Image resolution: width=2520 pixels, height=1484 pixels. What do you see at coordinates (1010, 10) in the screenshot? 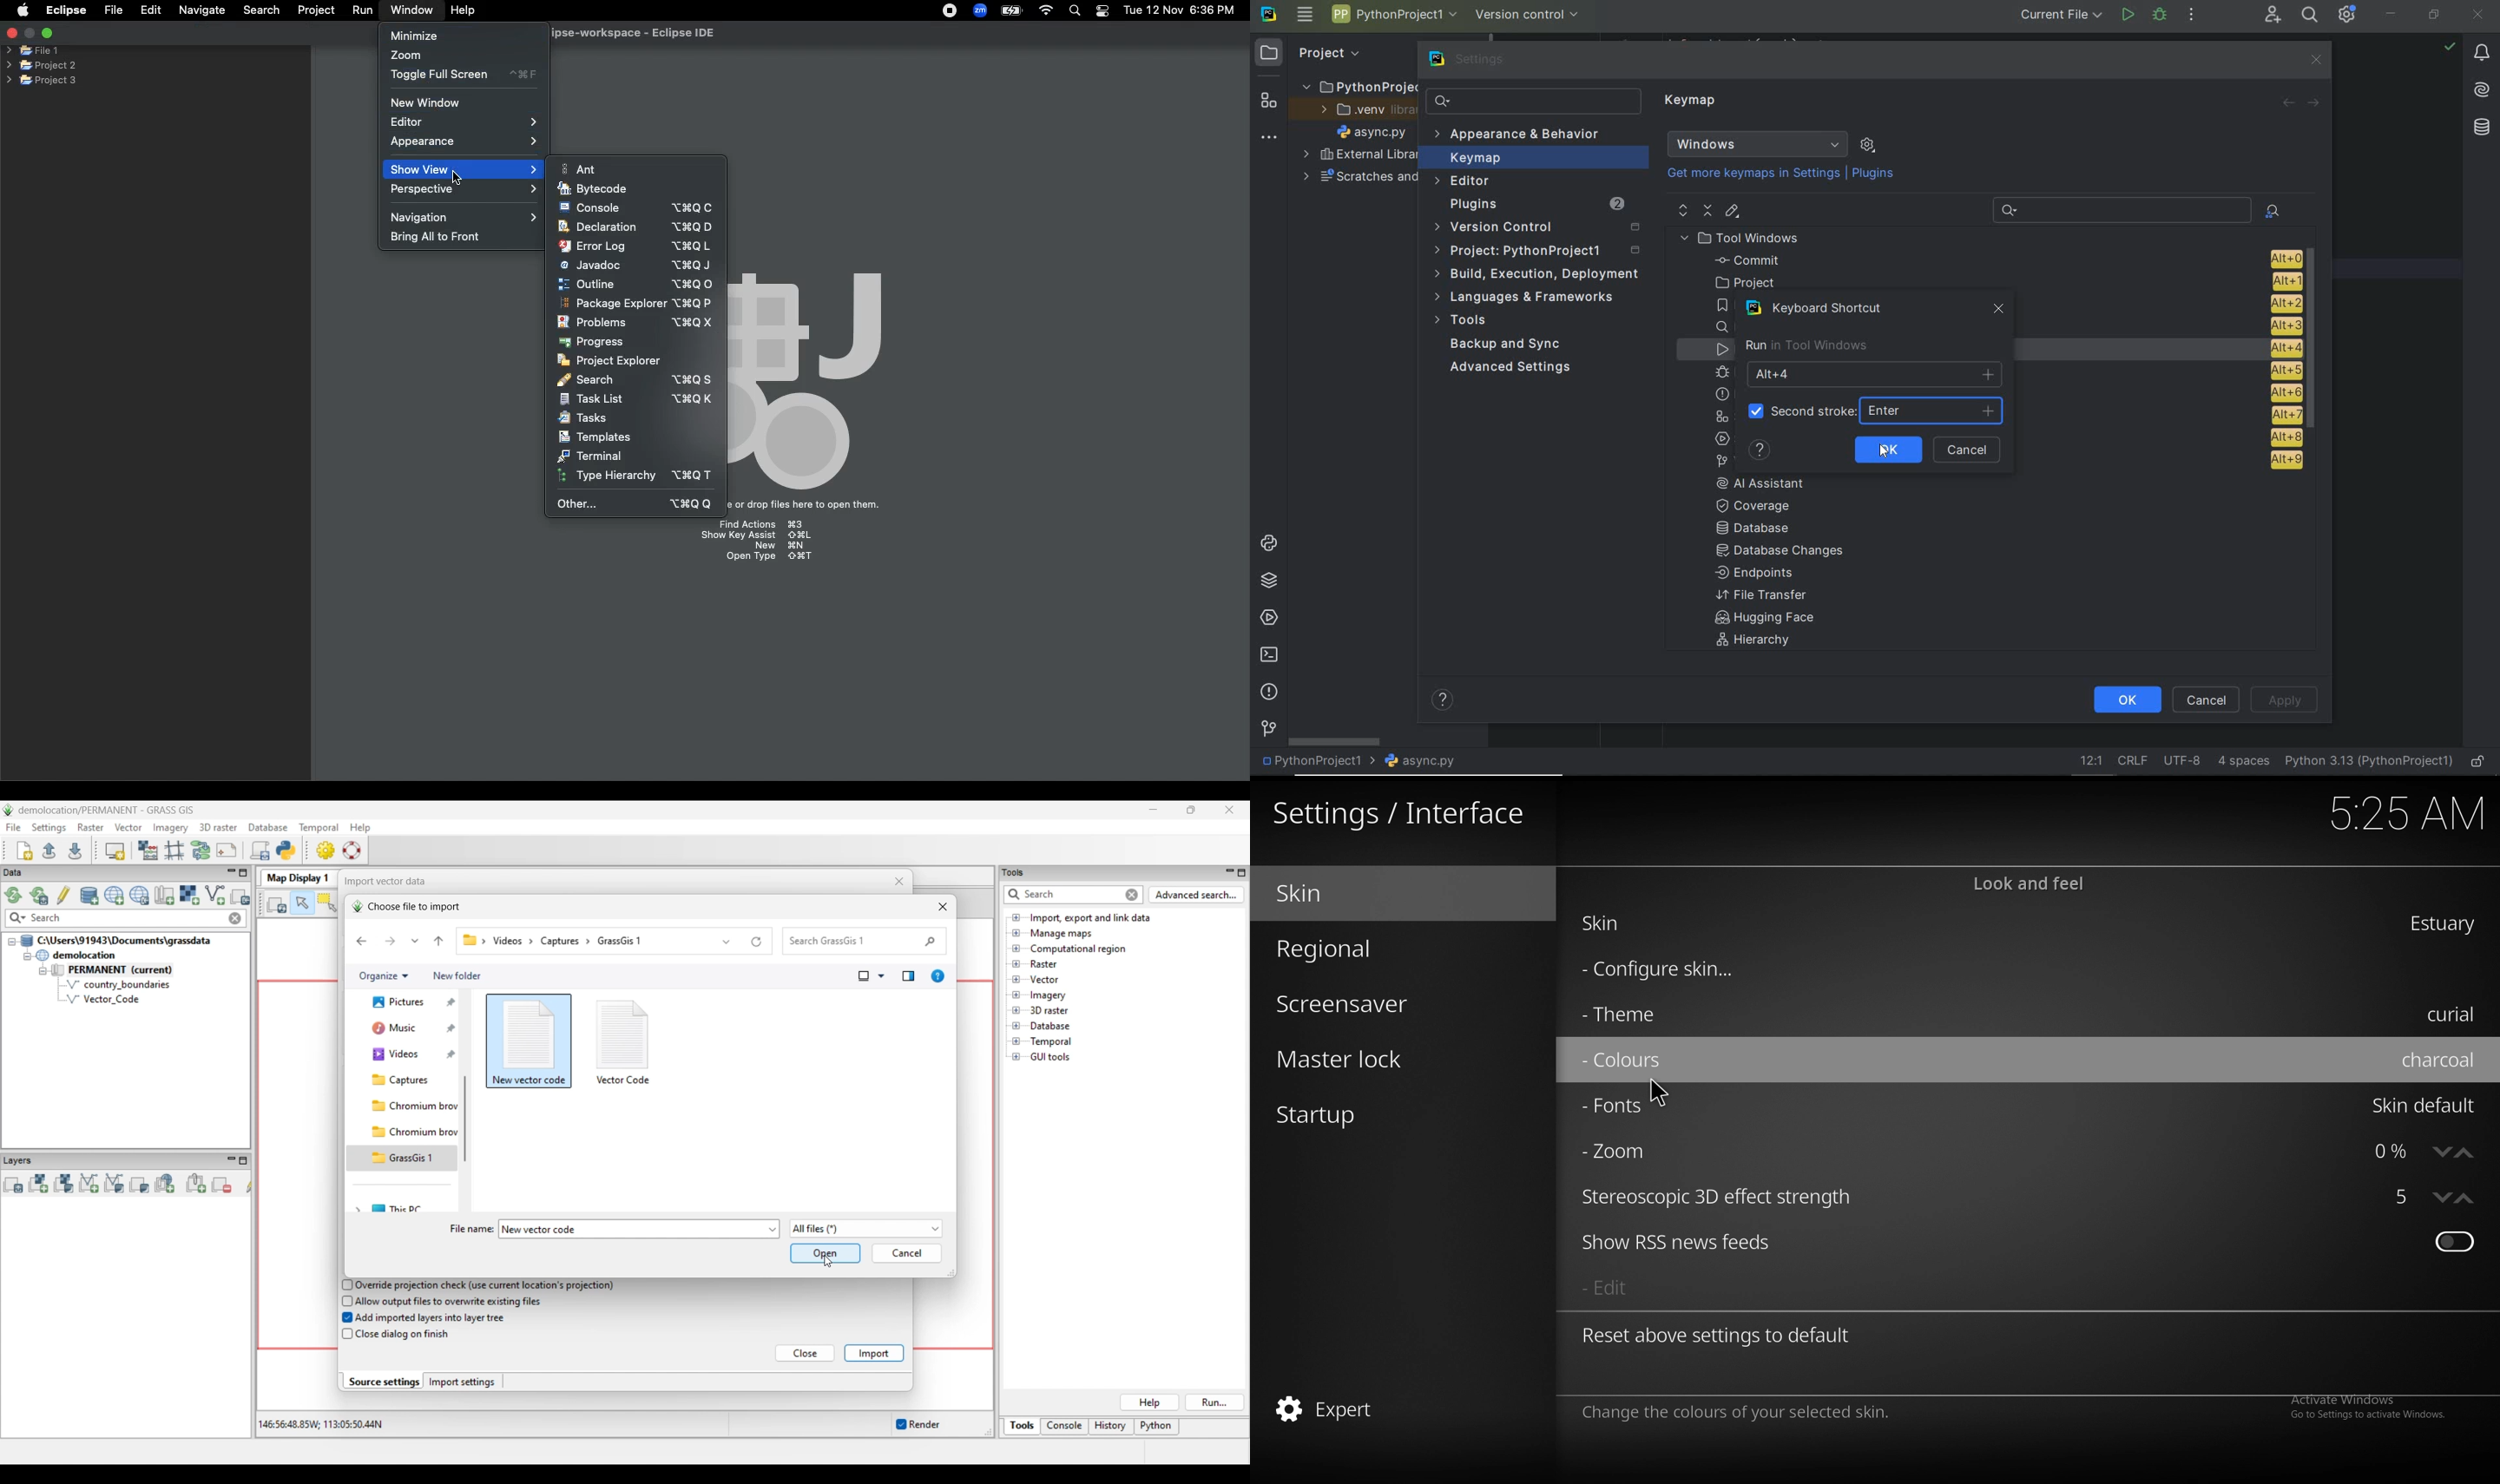
I see `Charge` at bounding box center [1010, 10].